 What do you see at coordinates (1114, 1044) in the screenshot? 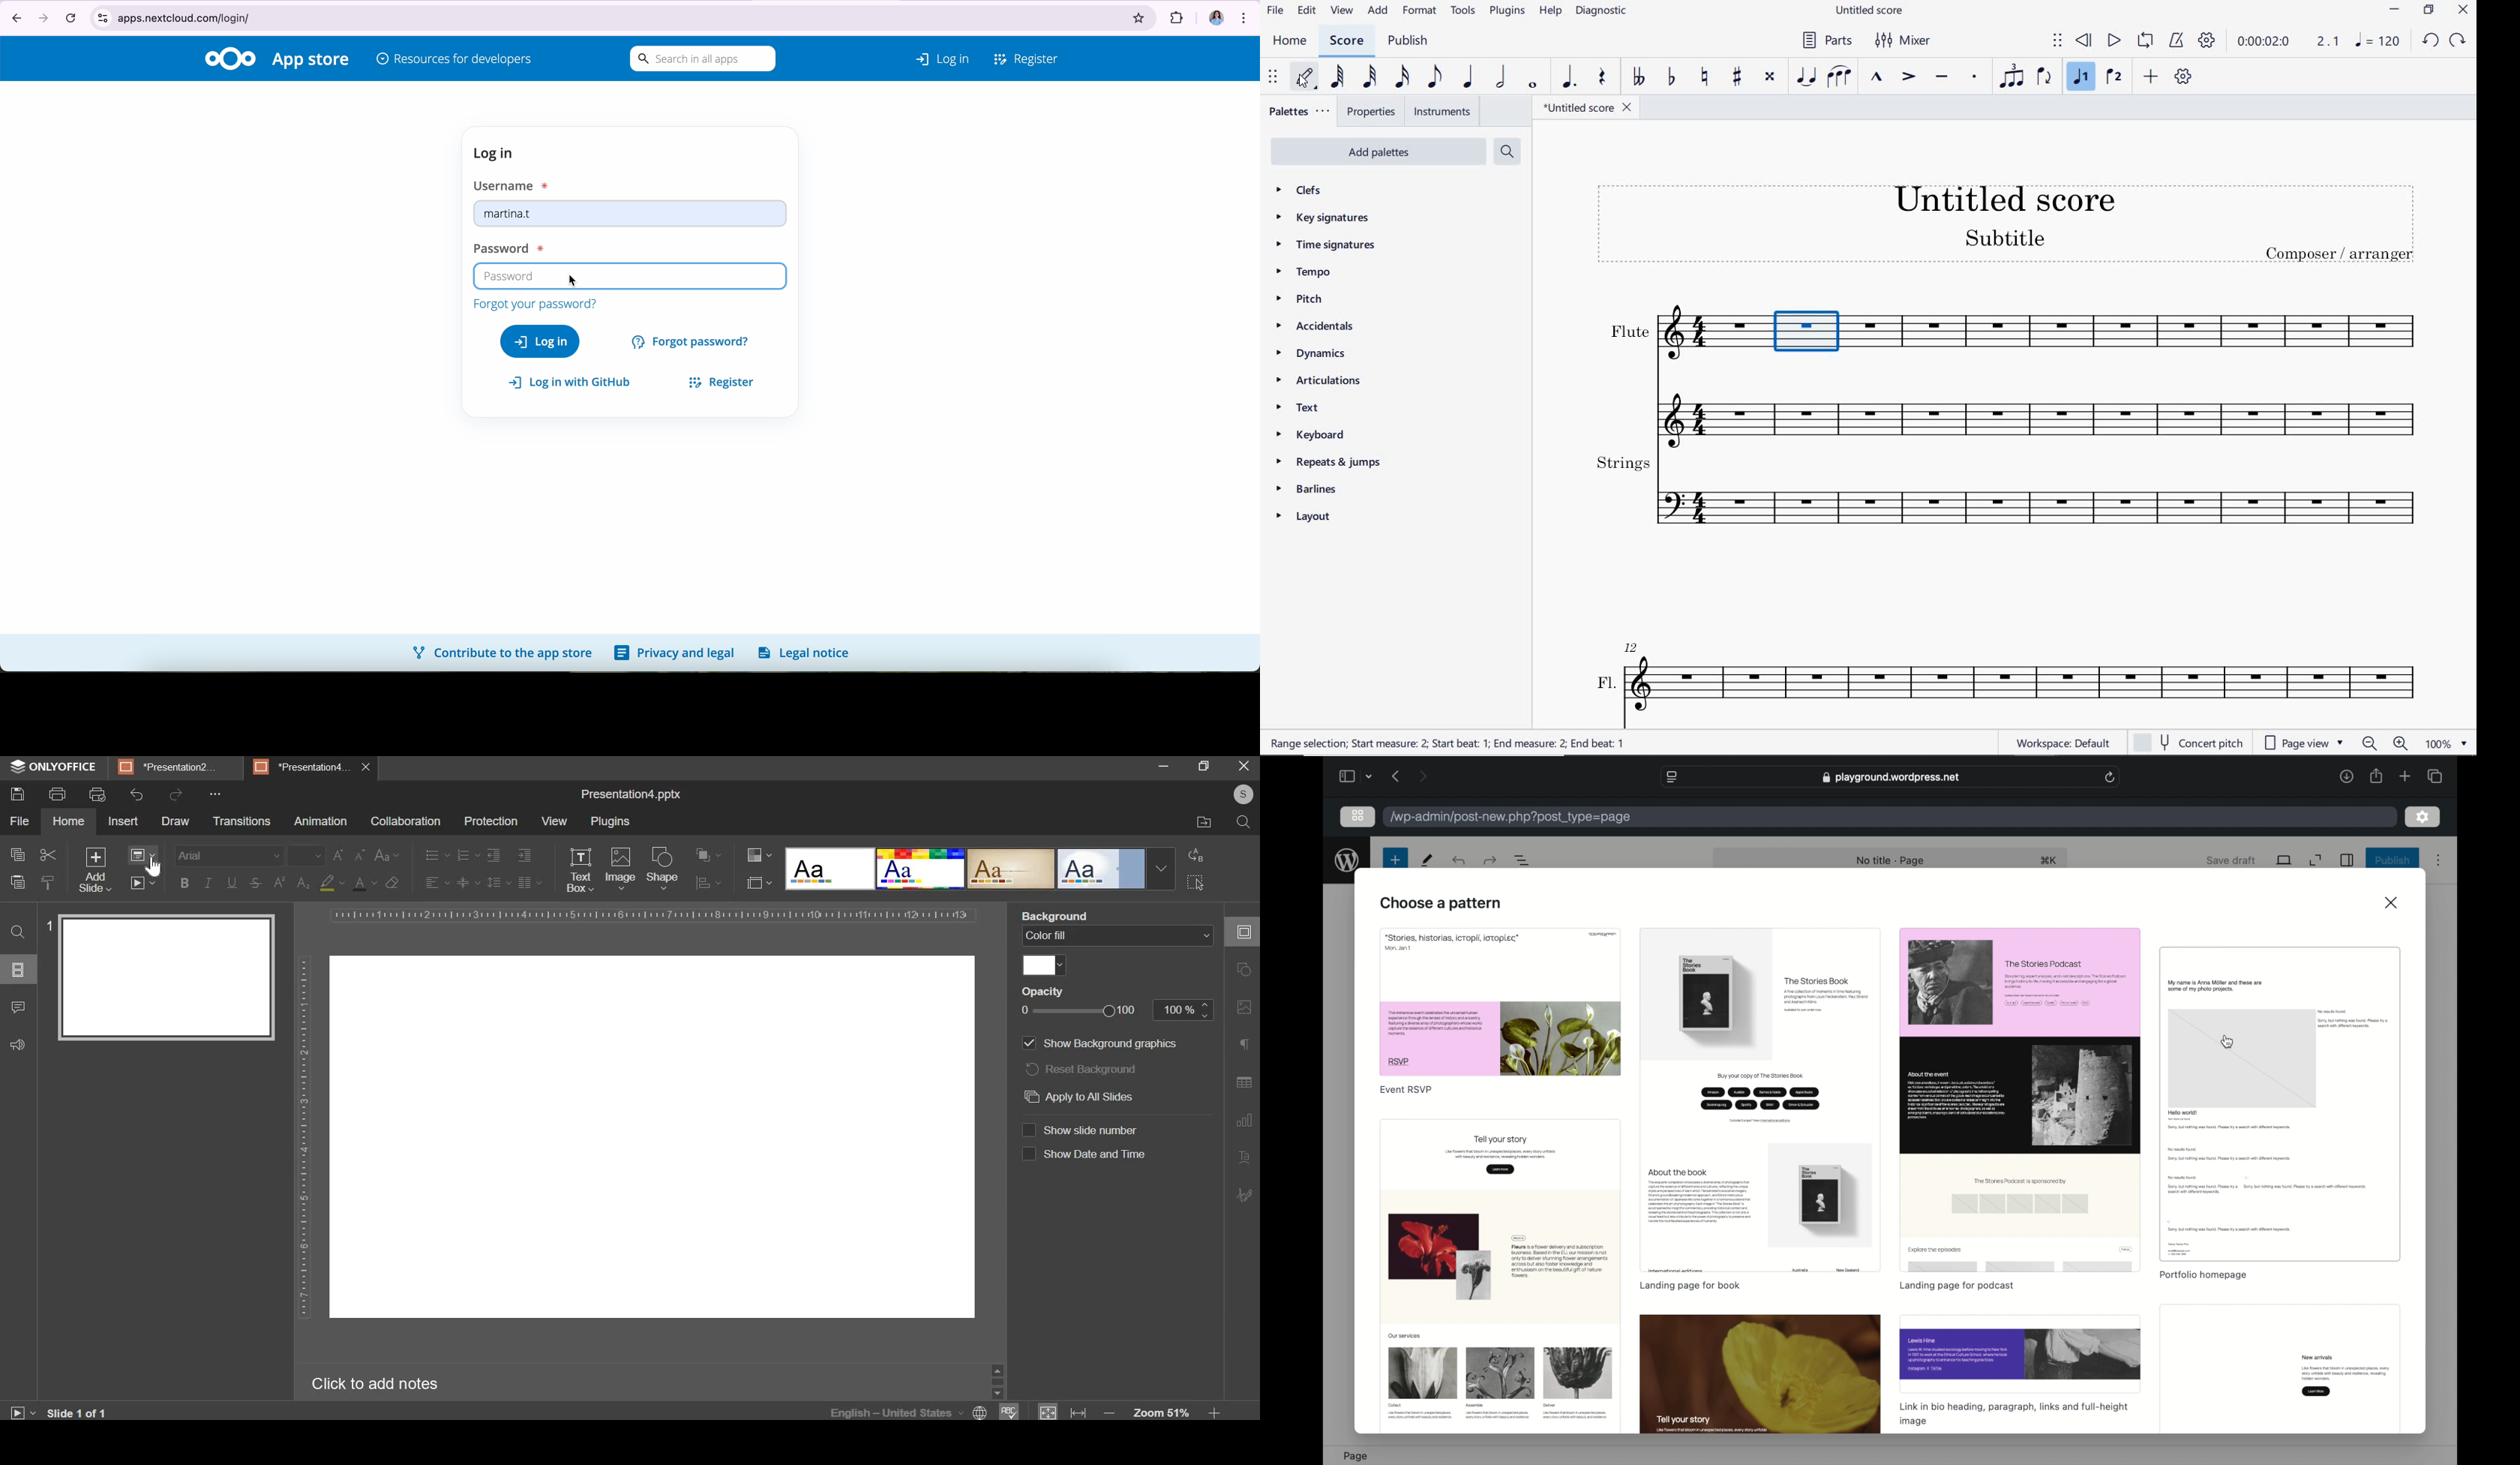
I see `show background graphics` at bounding box center [1114, 1044].